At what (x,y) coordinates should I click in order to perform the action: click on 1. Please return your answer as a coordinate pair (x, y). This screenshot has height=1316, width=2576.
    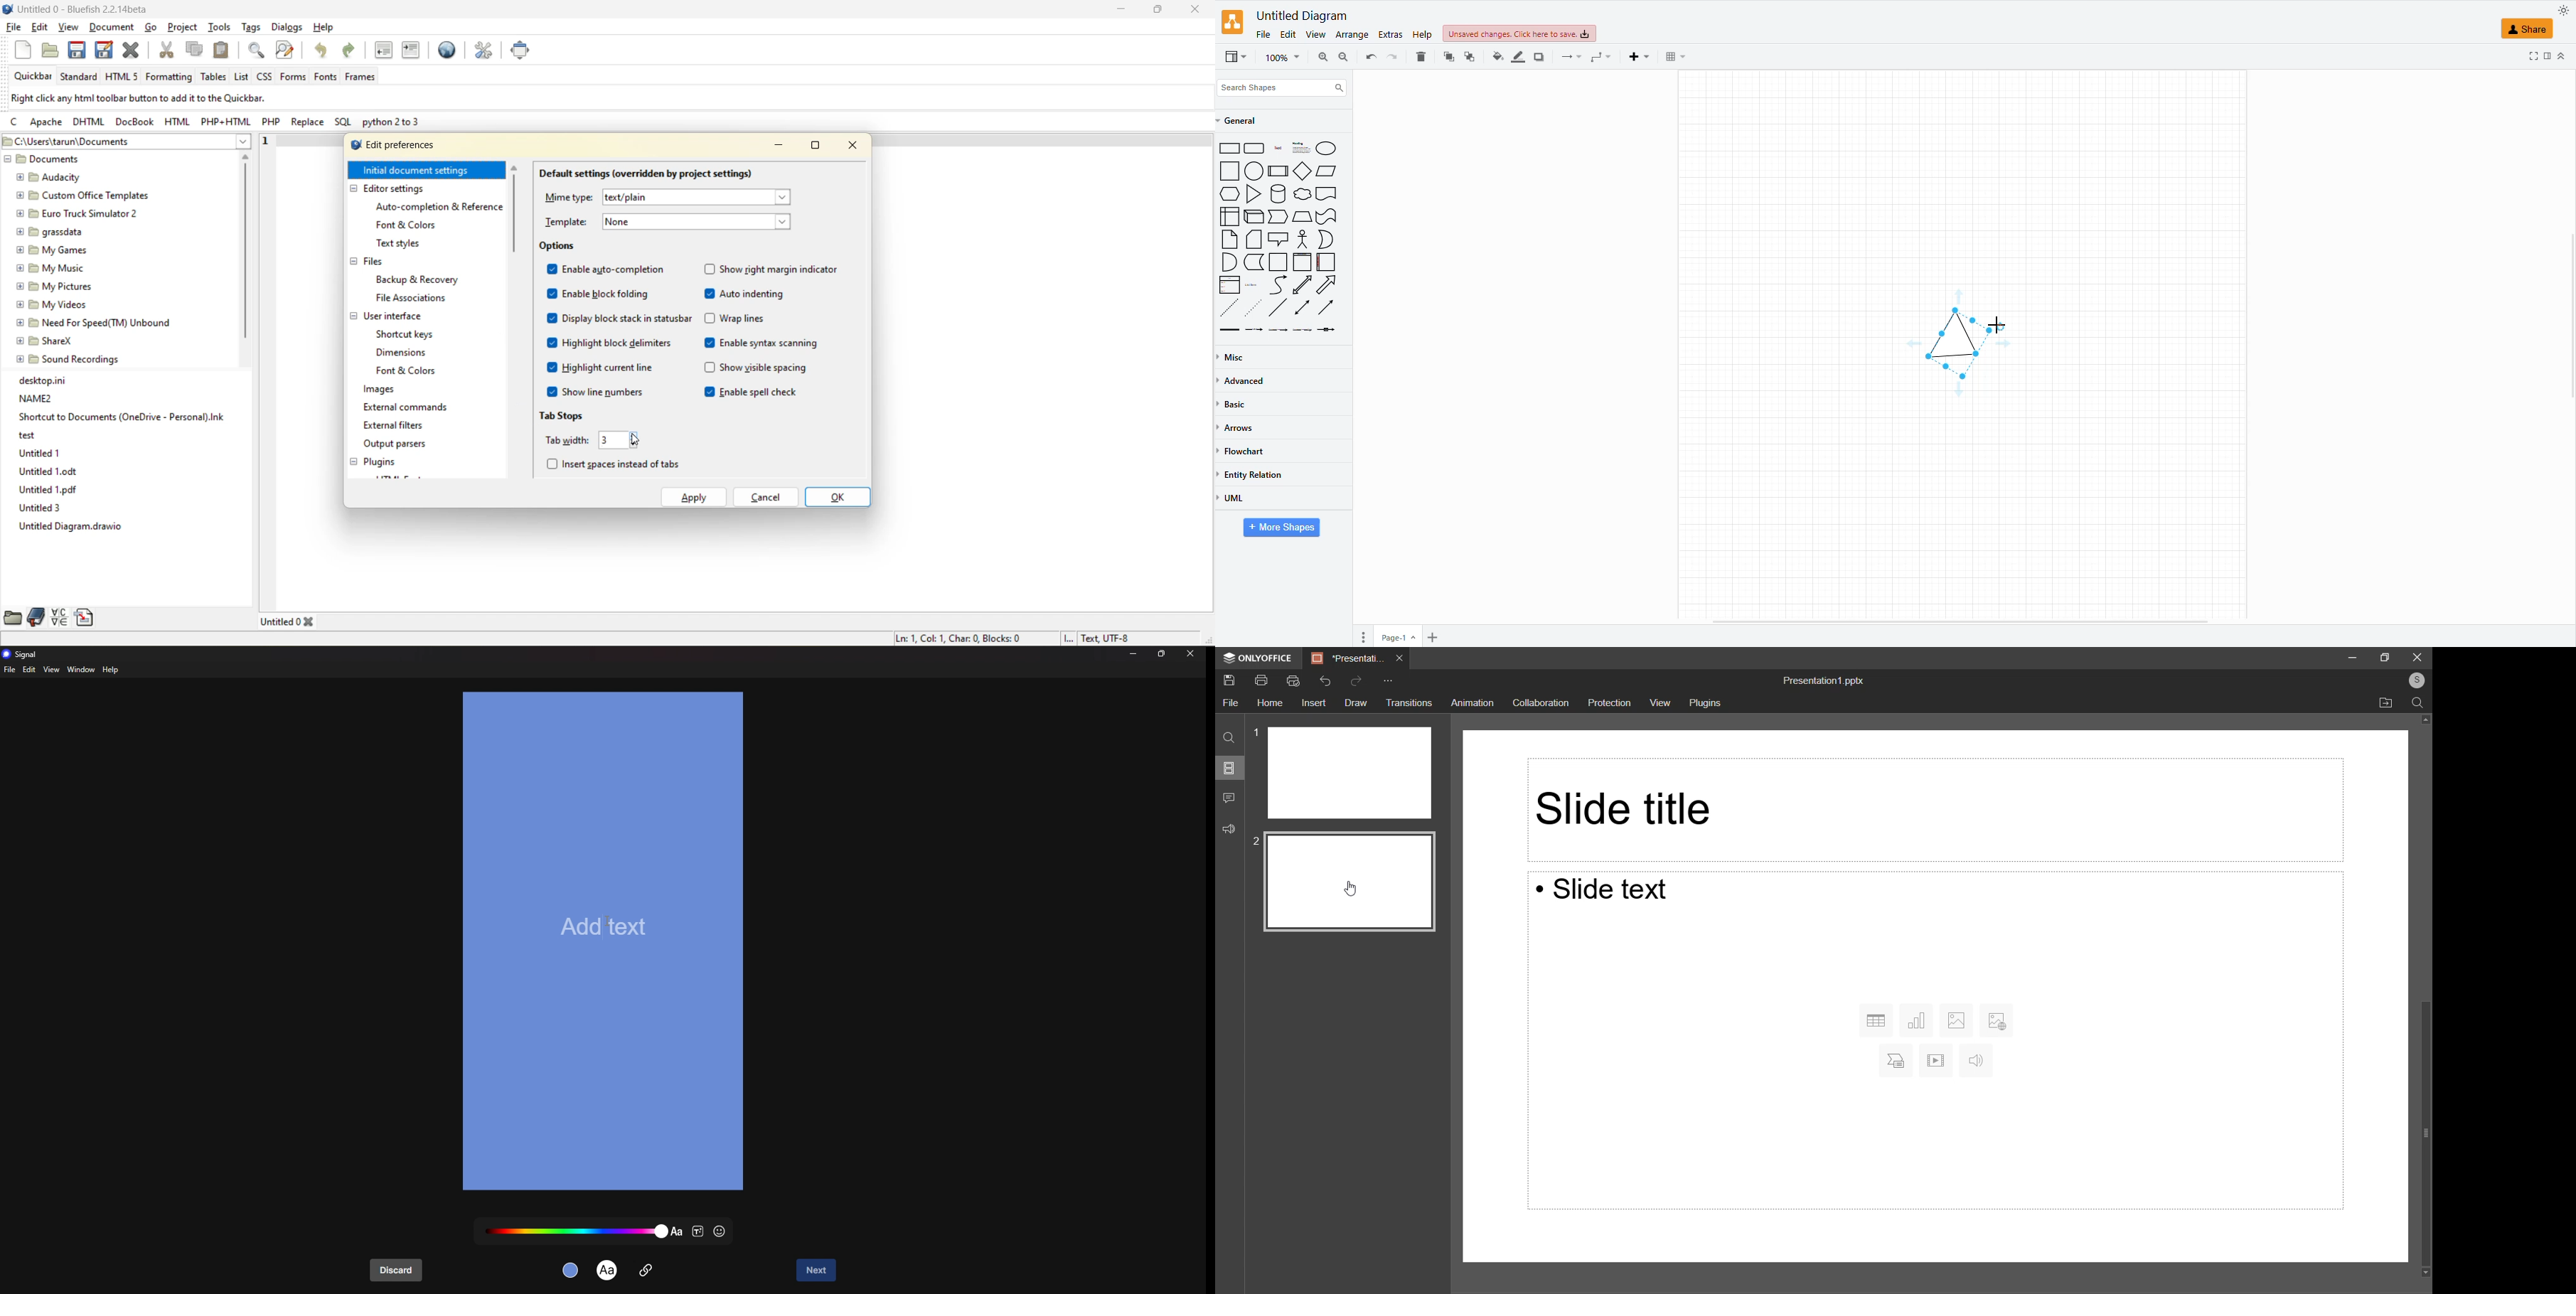
    Looking at the image, I should click on (1257, 731).